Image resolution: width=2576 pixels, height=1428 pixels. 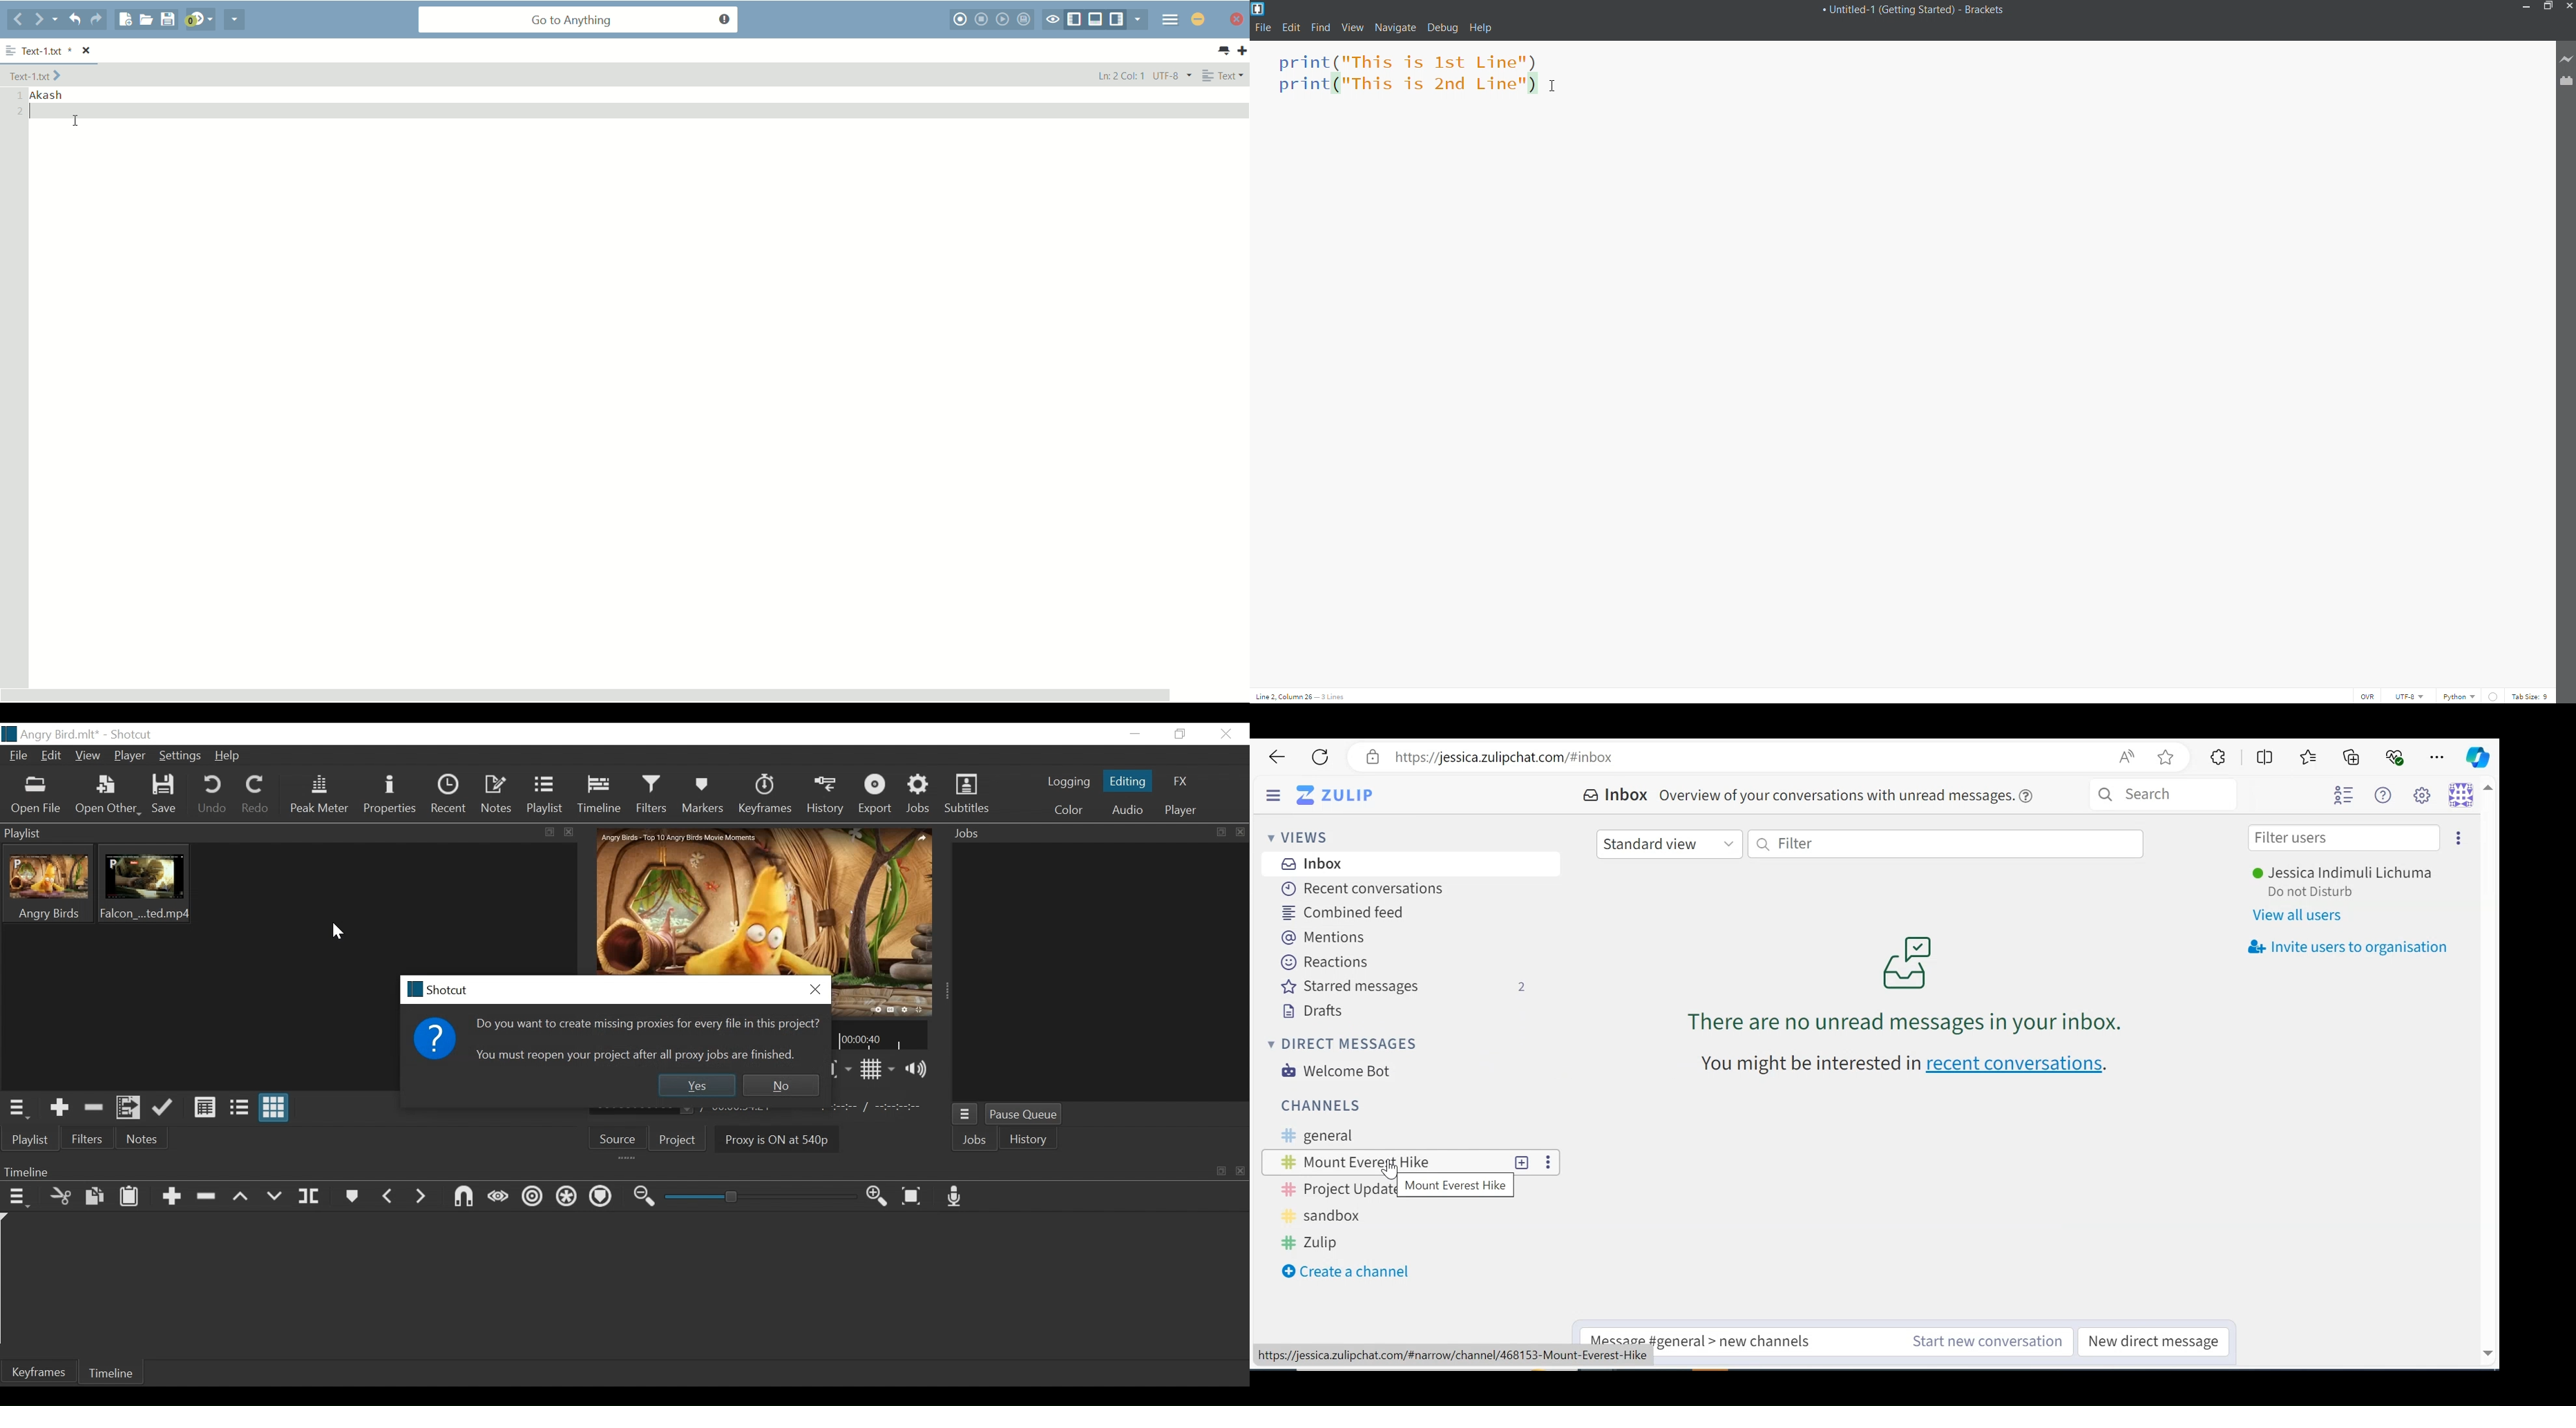 I want to click on unread messages, so click(x=1905, y=983).